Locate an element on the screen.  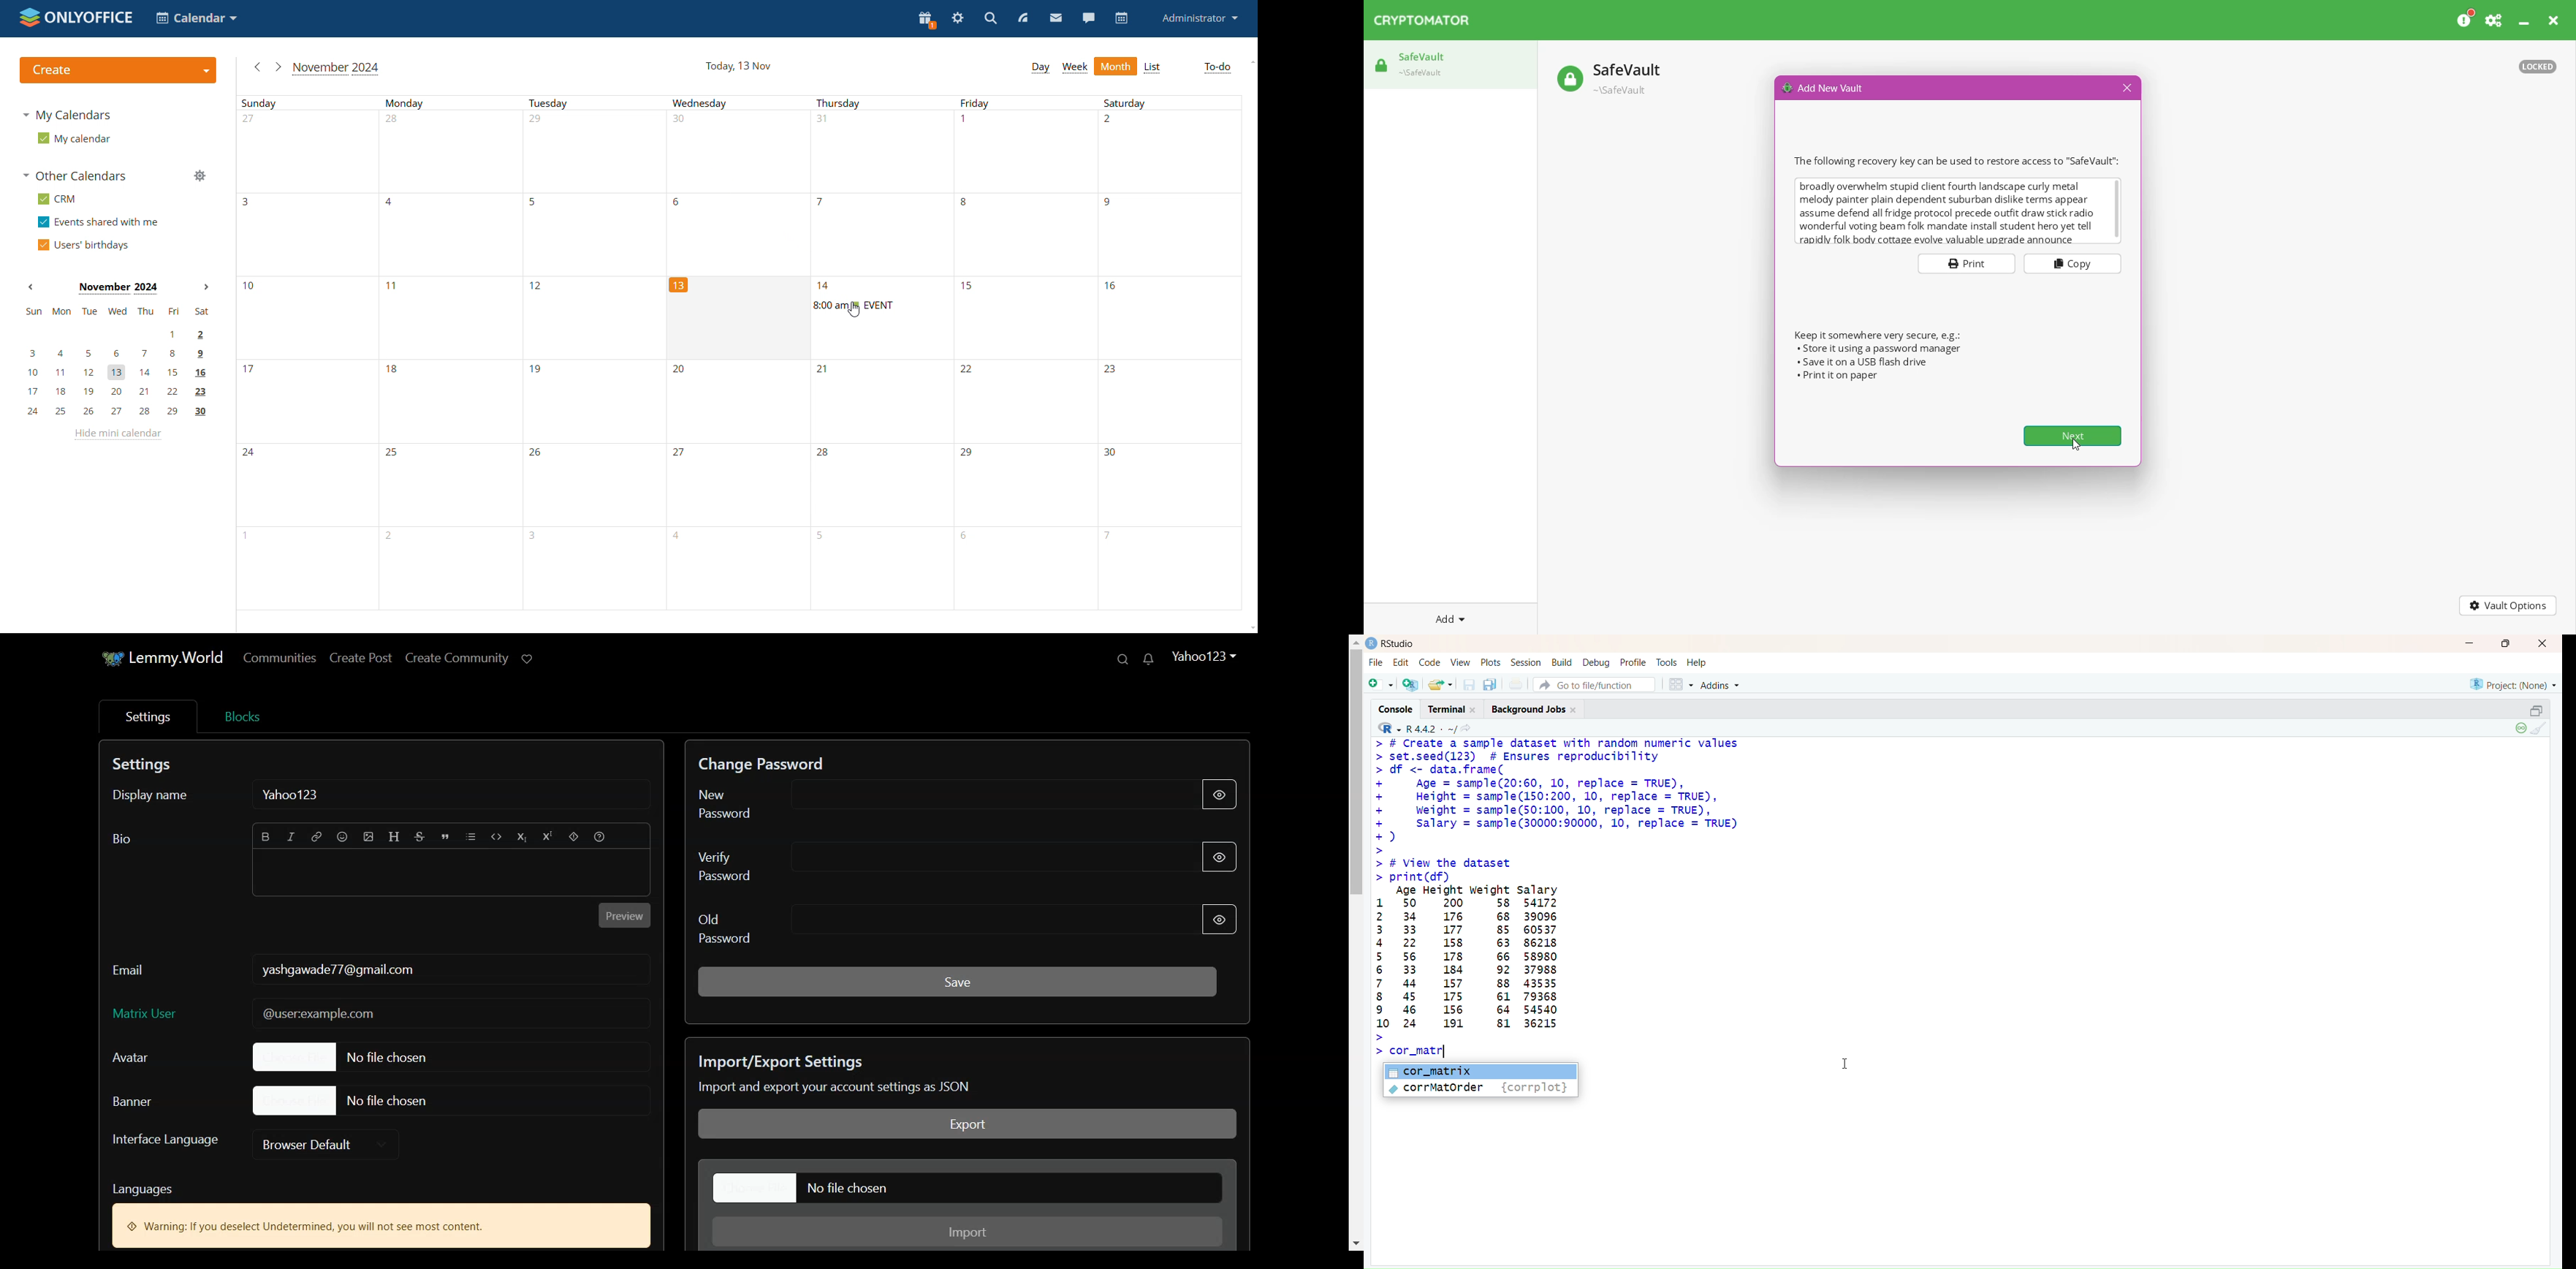
RStudio logo is located at coordinates (1386, 728).